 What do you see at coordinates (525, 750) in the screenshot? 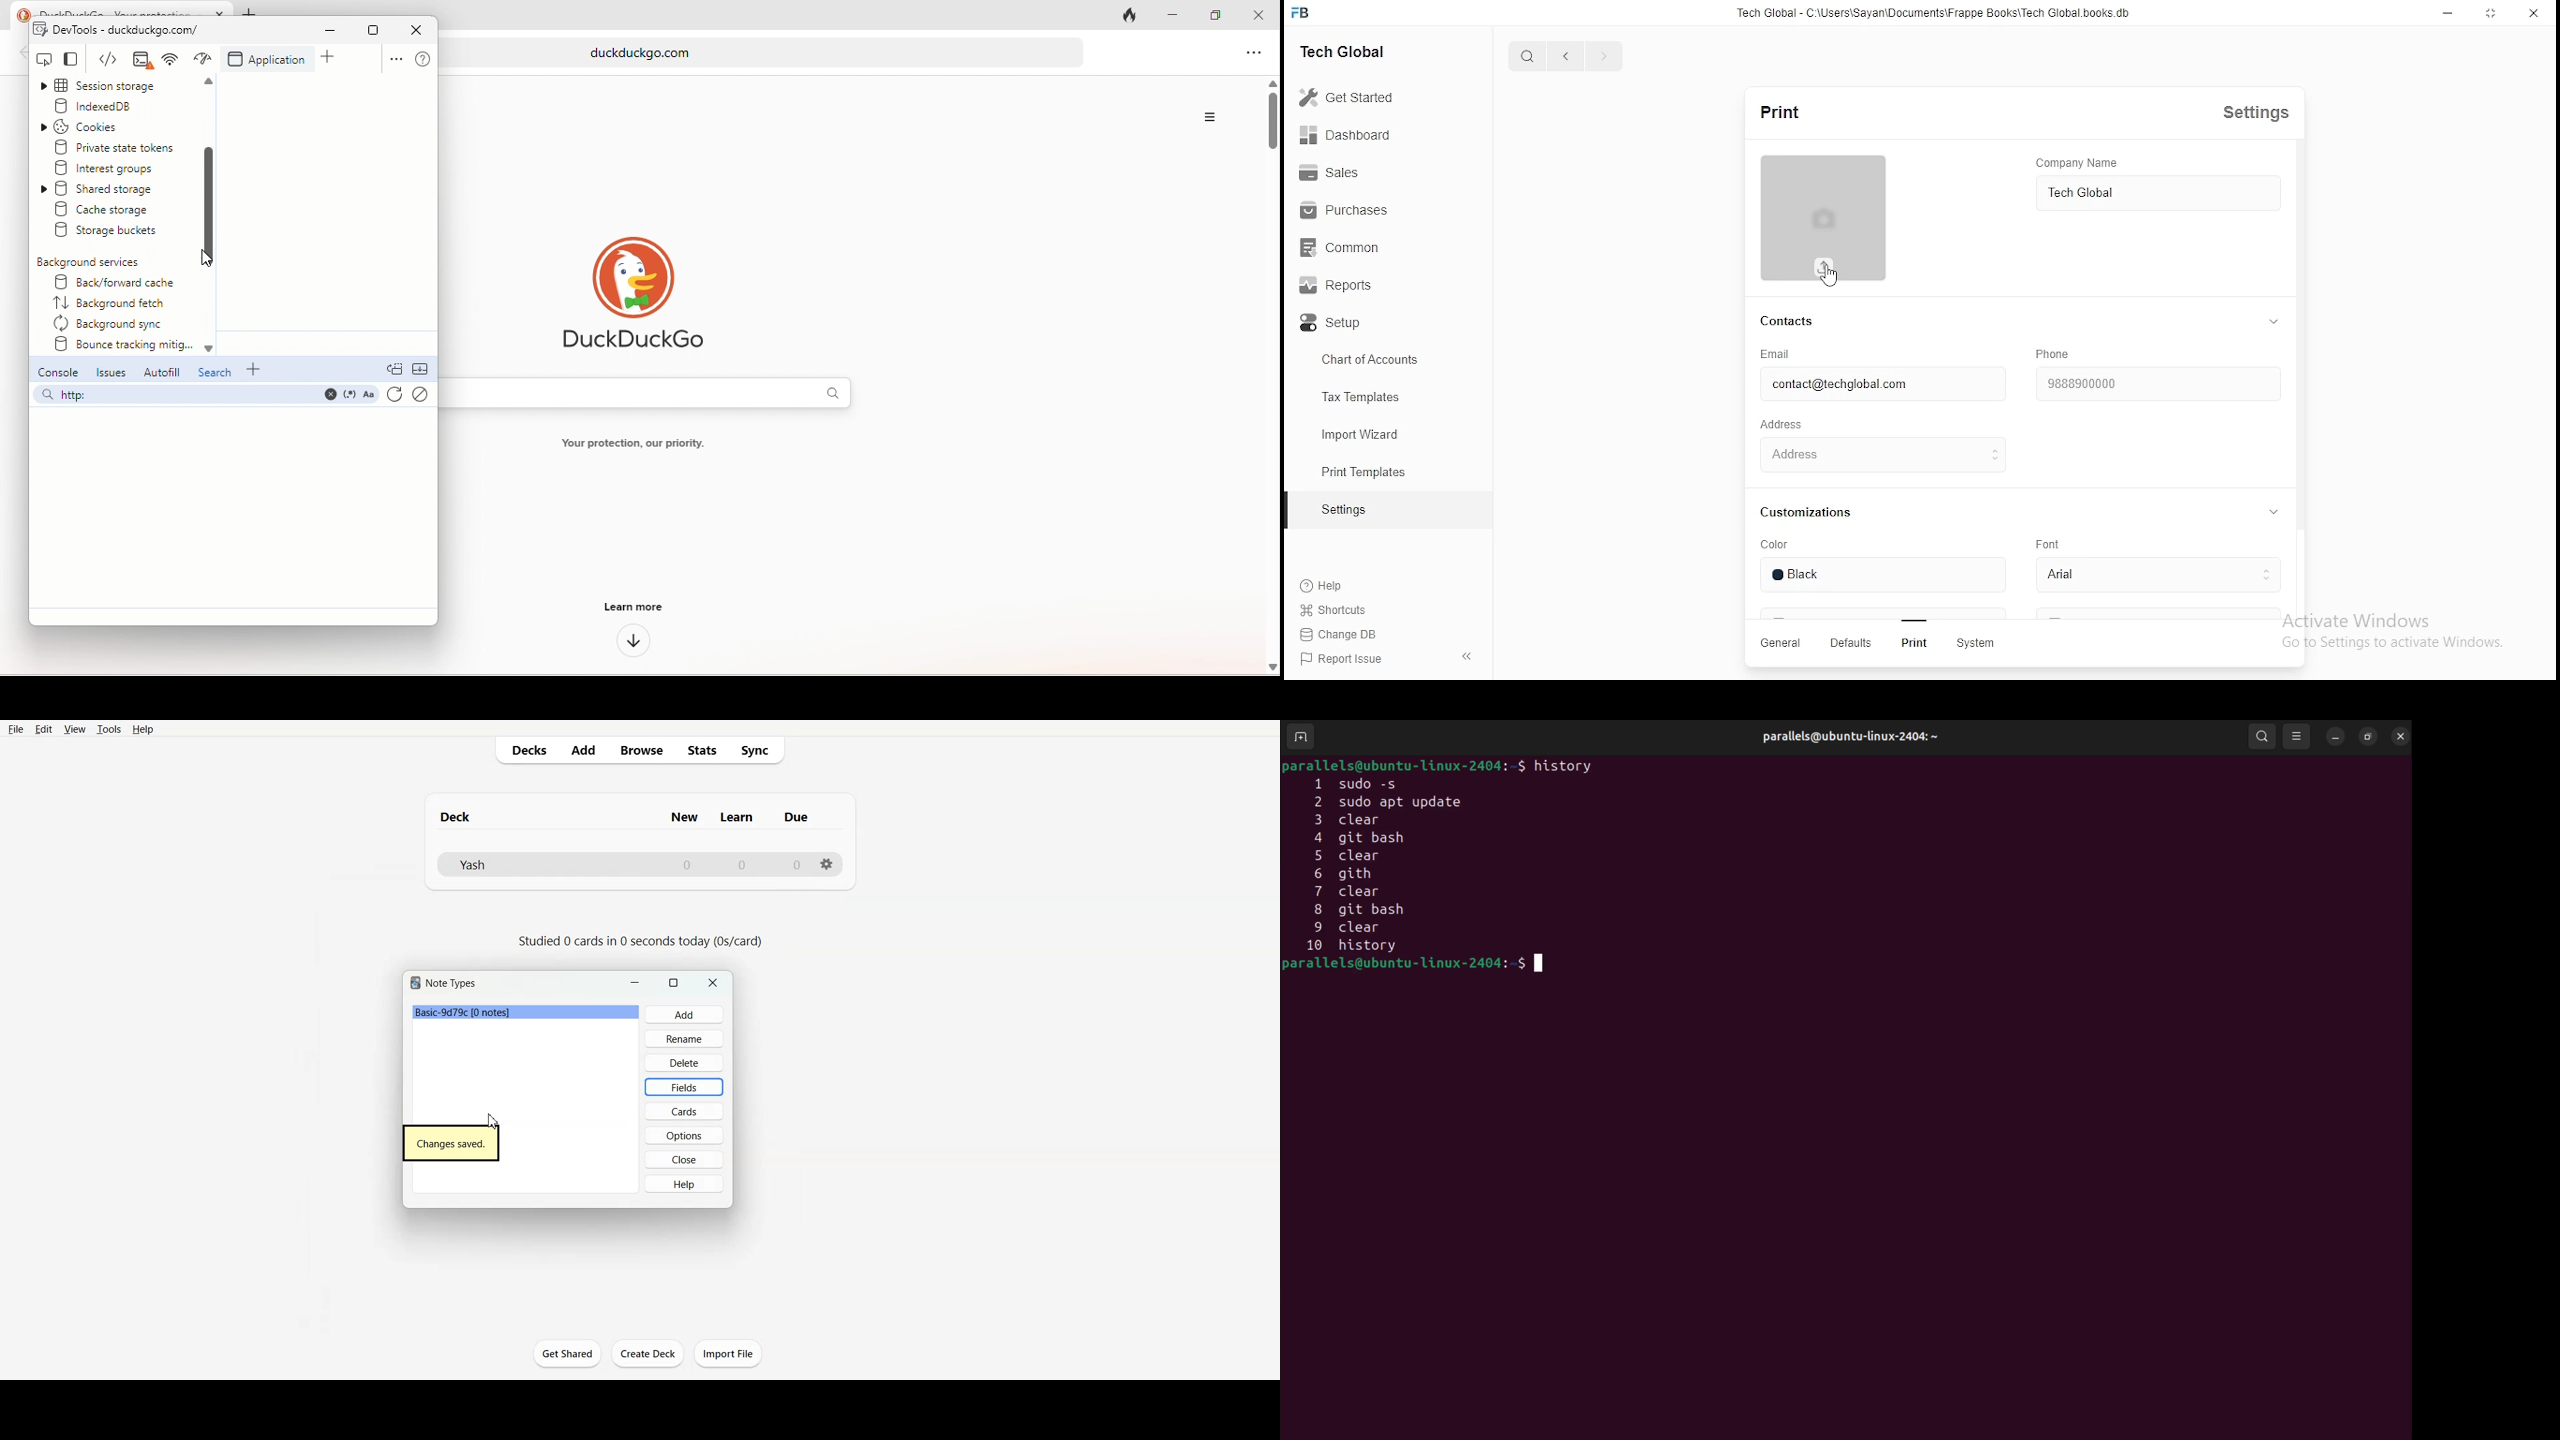
I see `Decks` at bounding box center [525, 750].